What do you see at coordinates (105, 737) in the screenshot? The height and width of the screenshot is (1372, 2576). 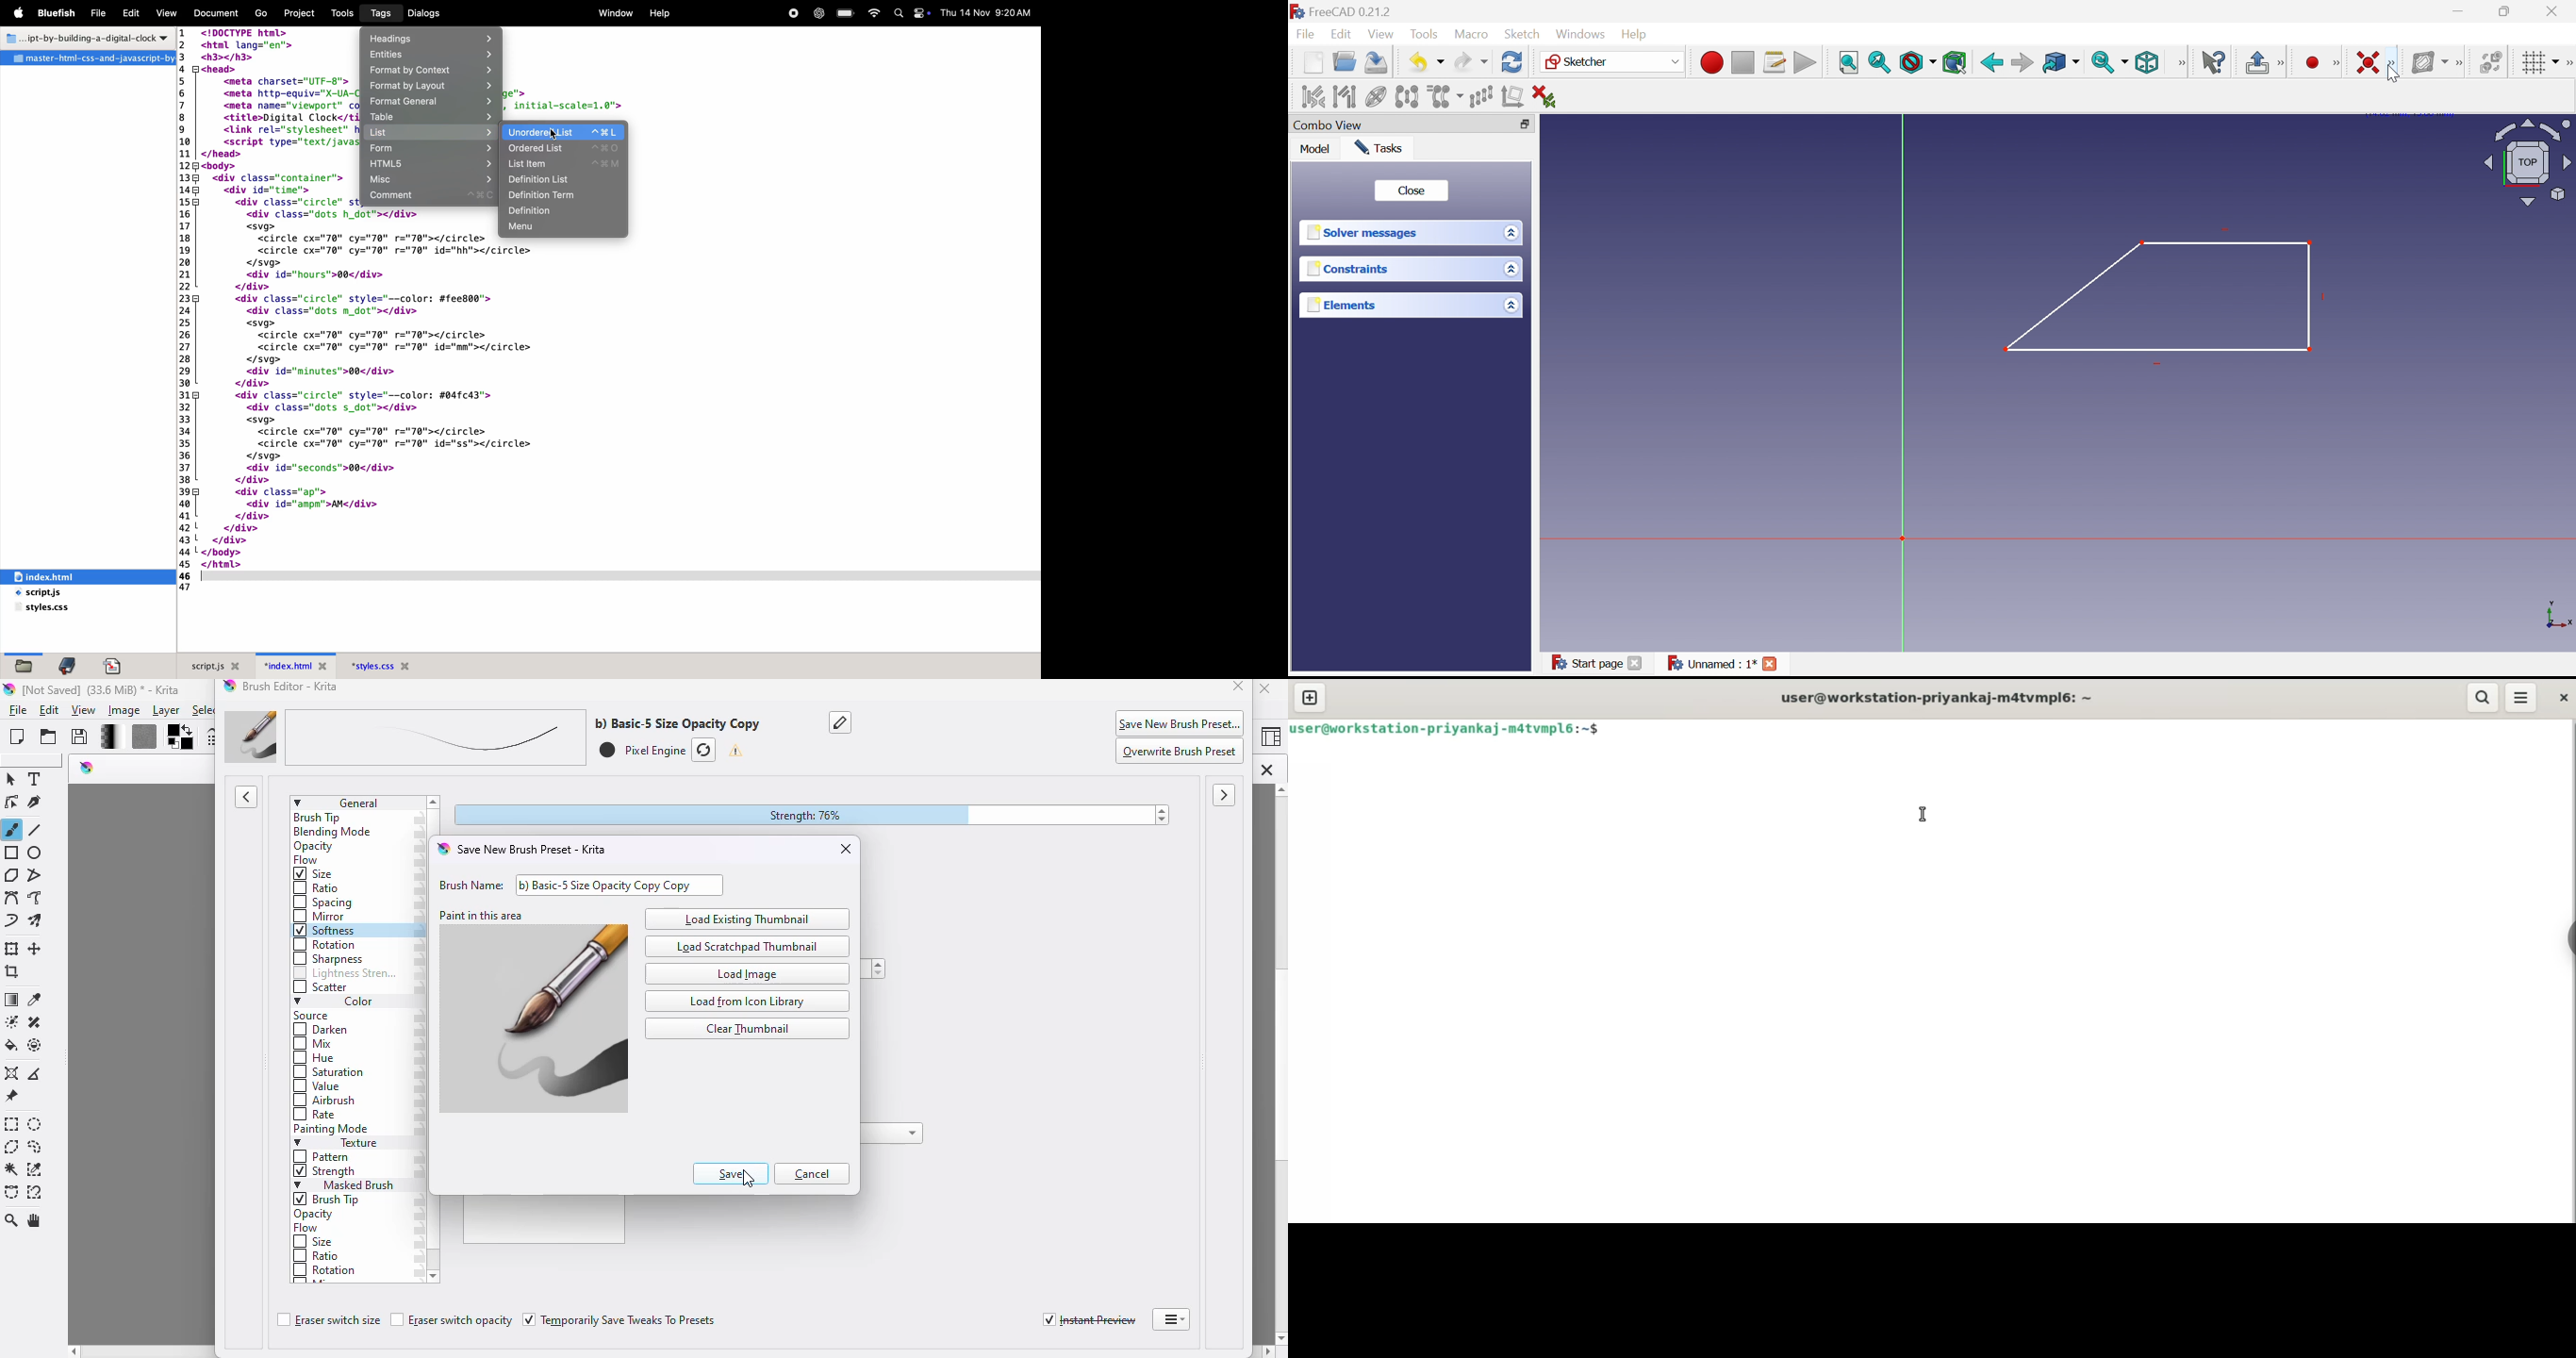 I see `fill gradients` at bounding box center [105, 737].